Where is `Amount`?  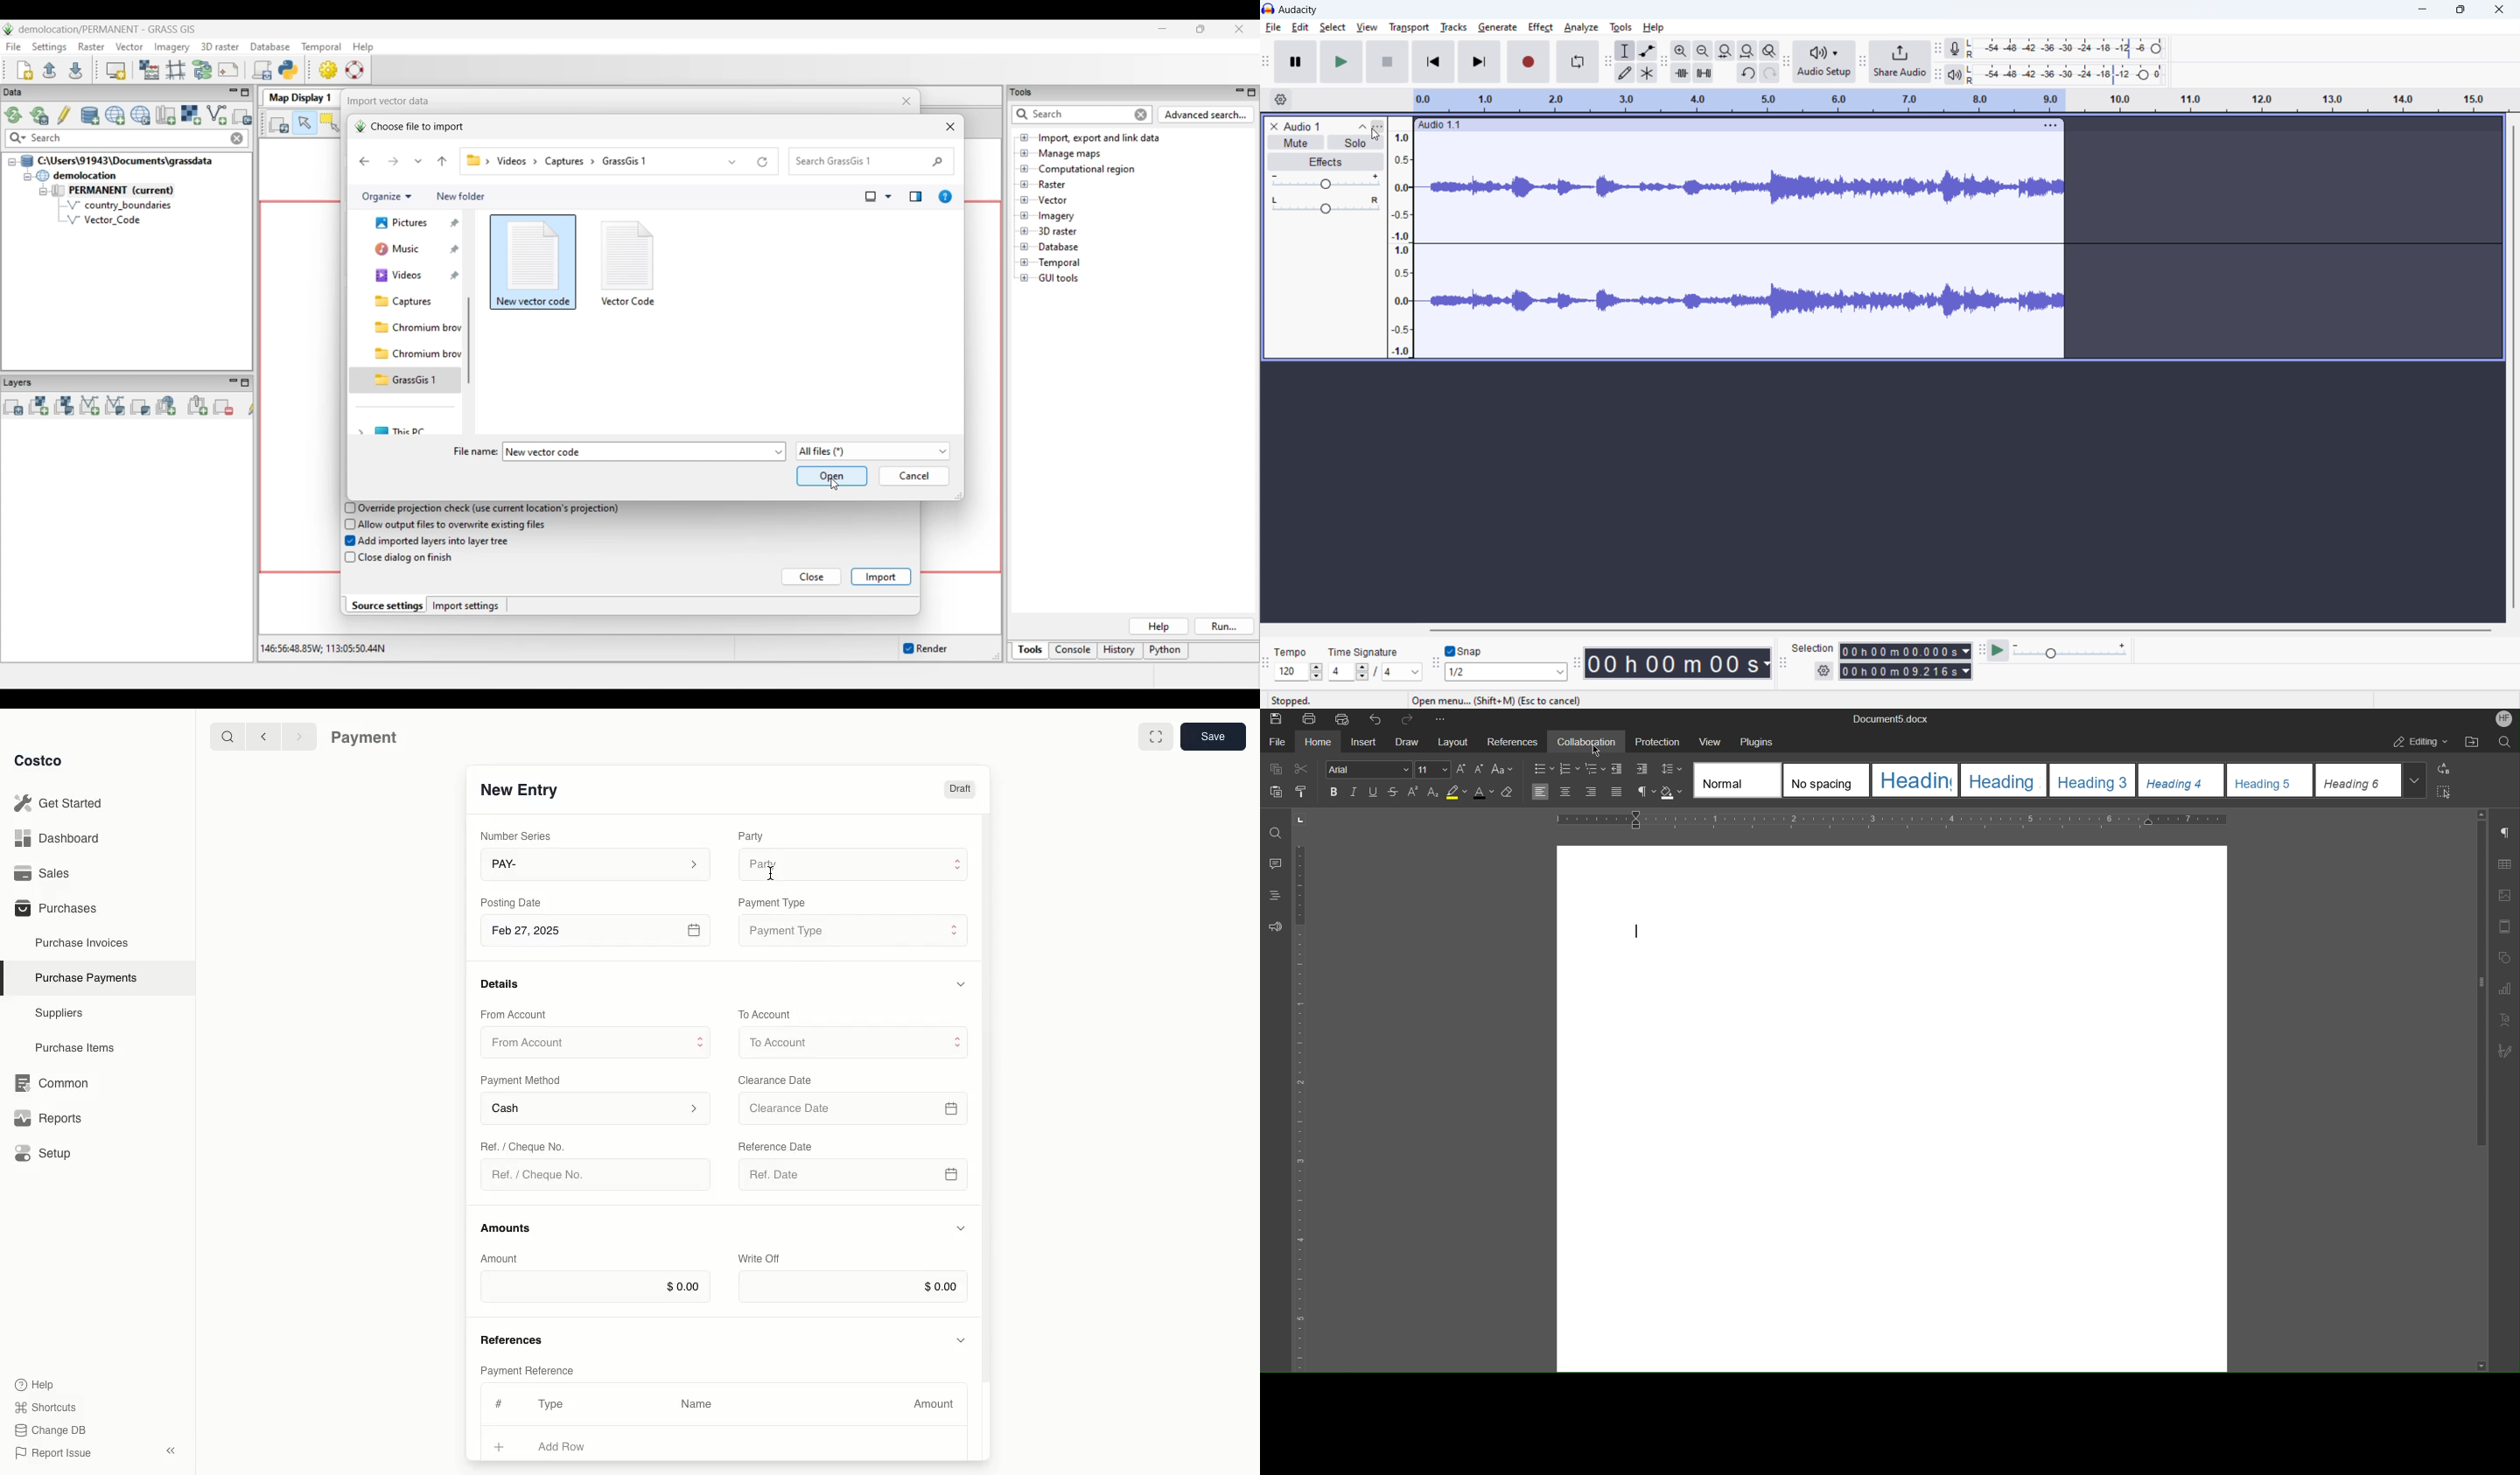 Amount is located at coordinates (936, 1404).